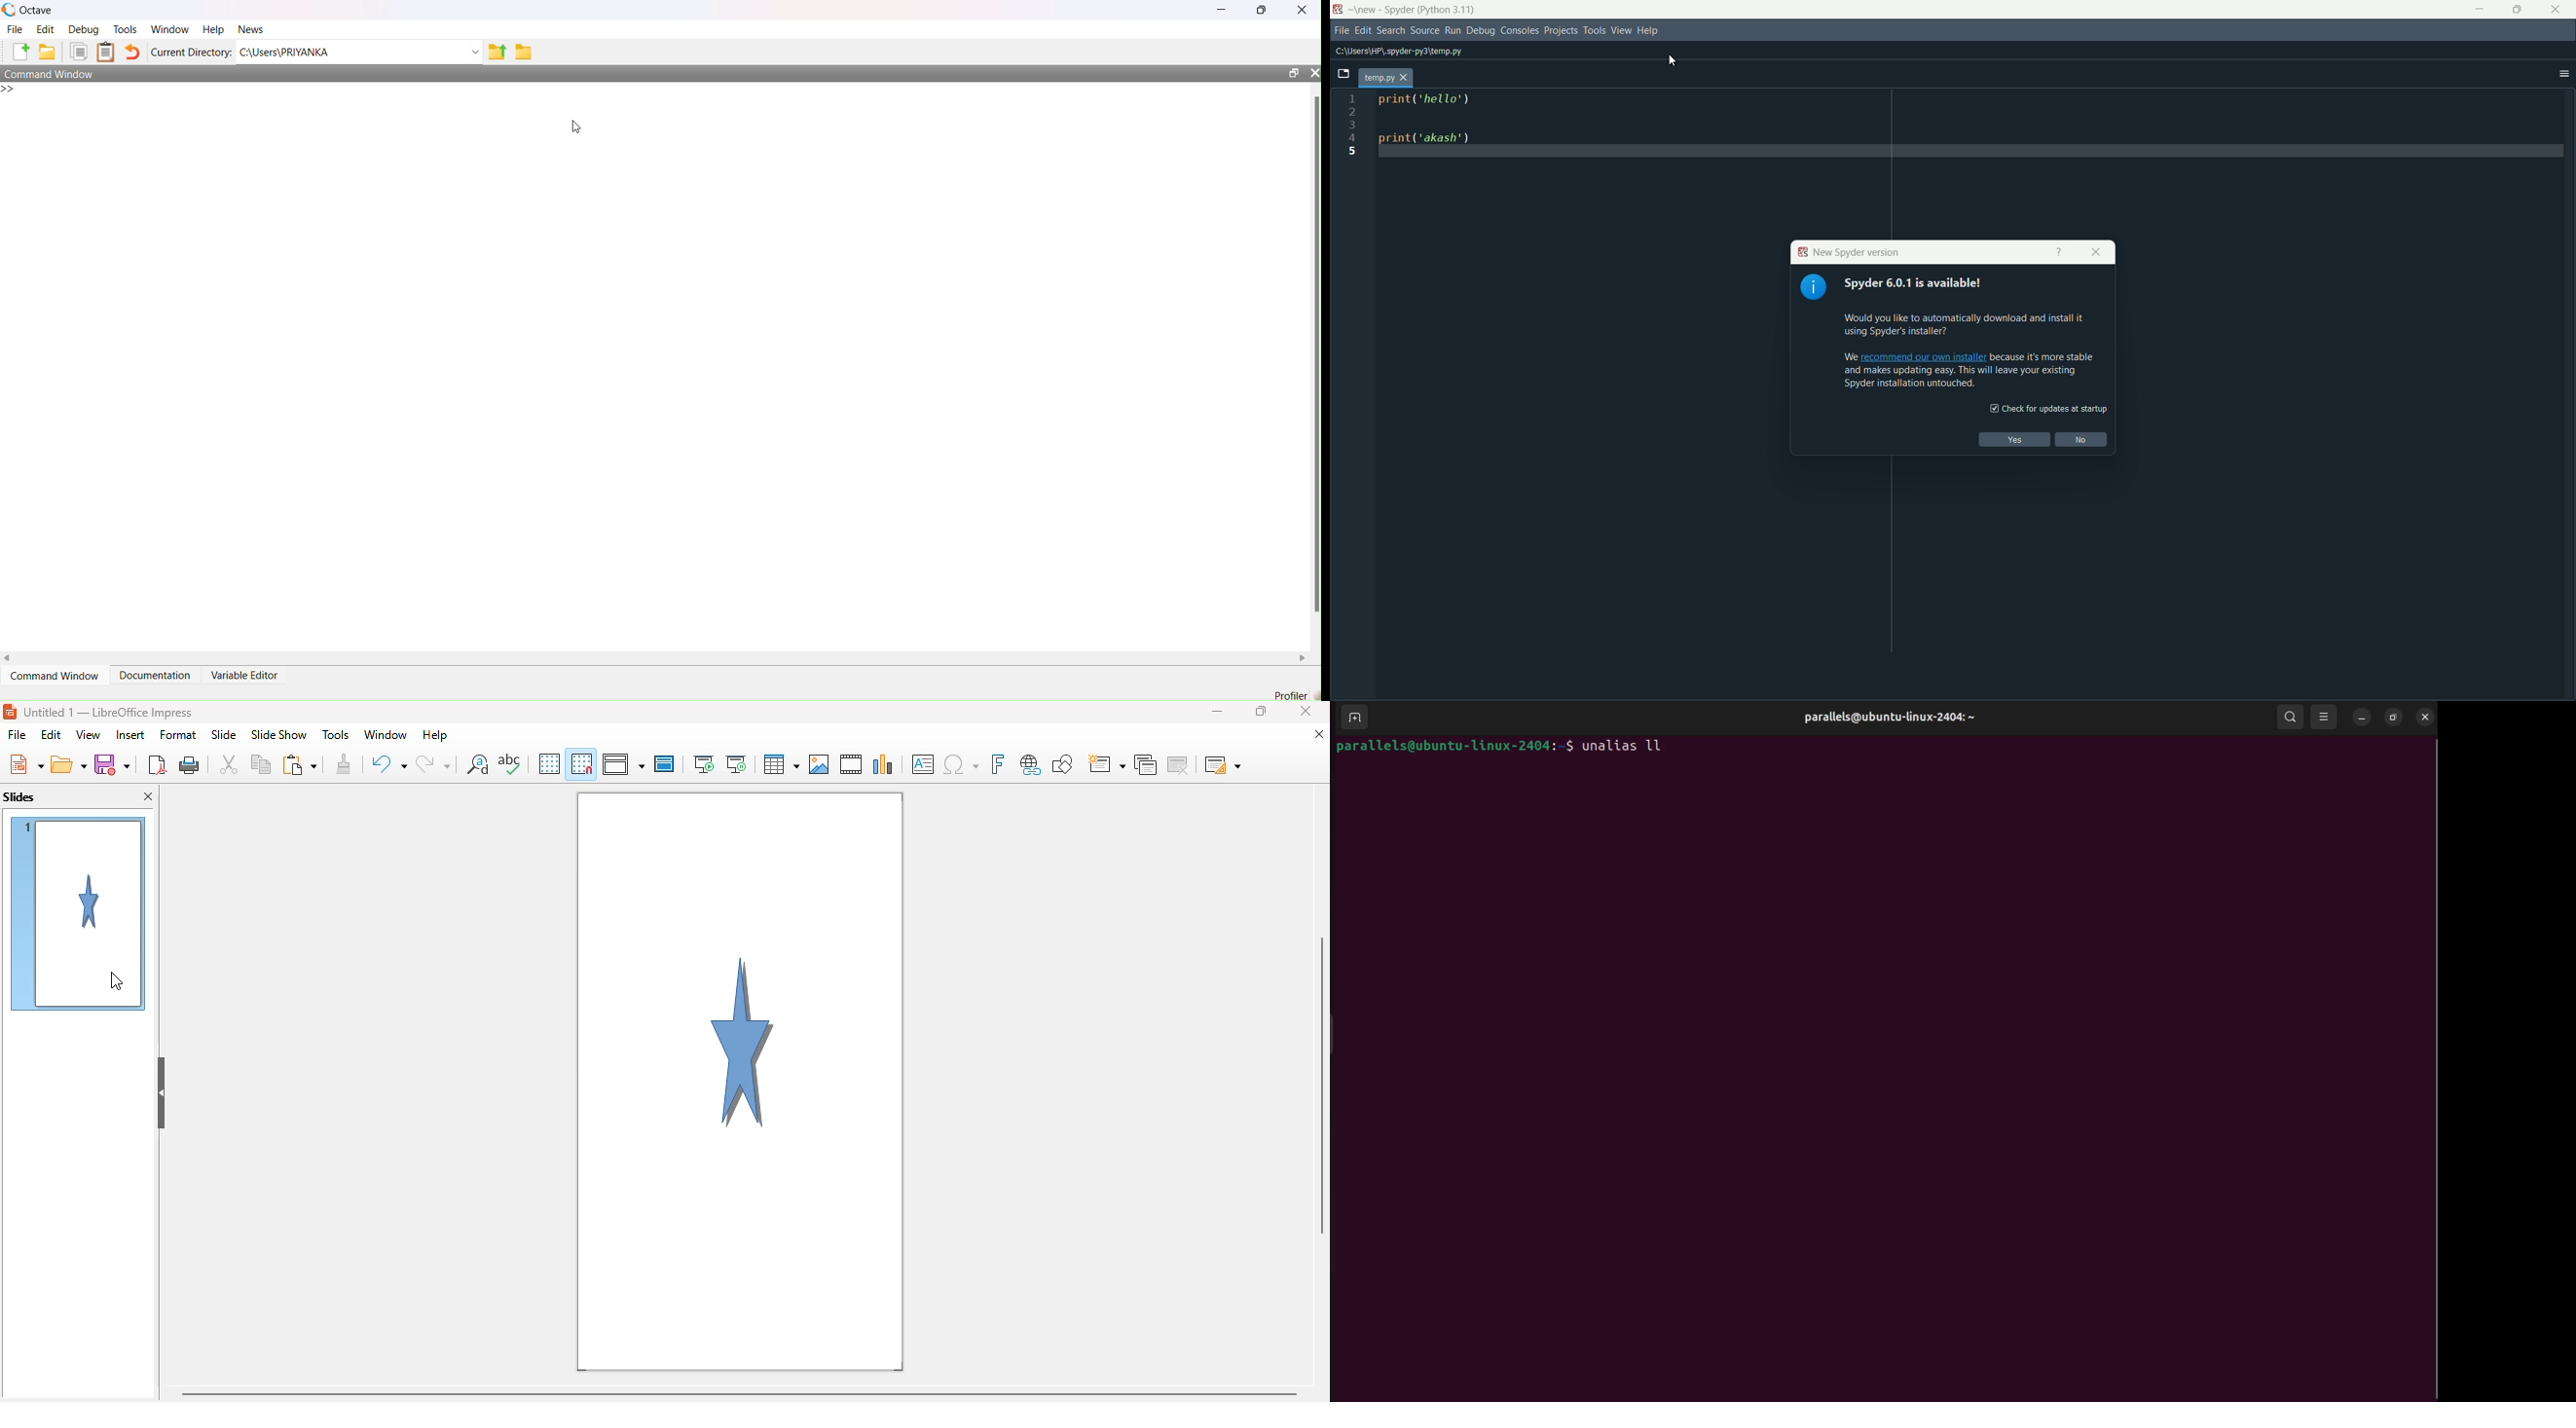 The width and height of the screenshot is (2576, 1428). Describe the element at coordinates (2516, 8) in the screenshot. I see `restore` at that location.